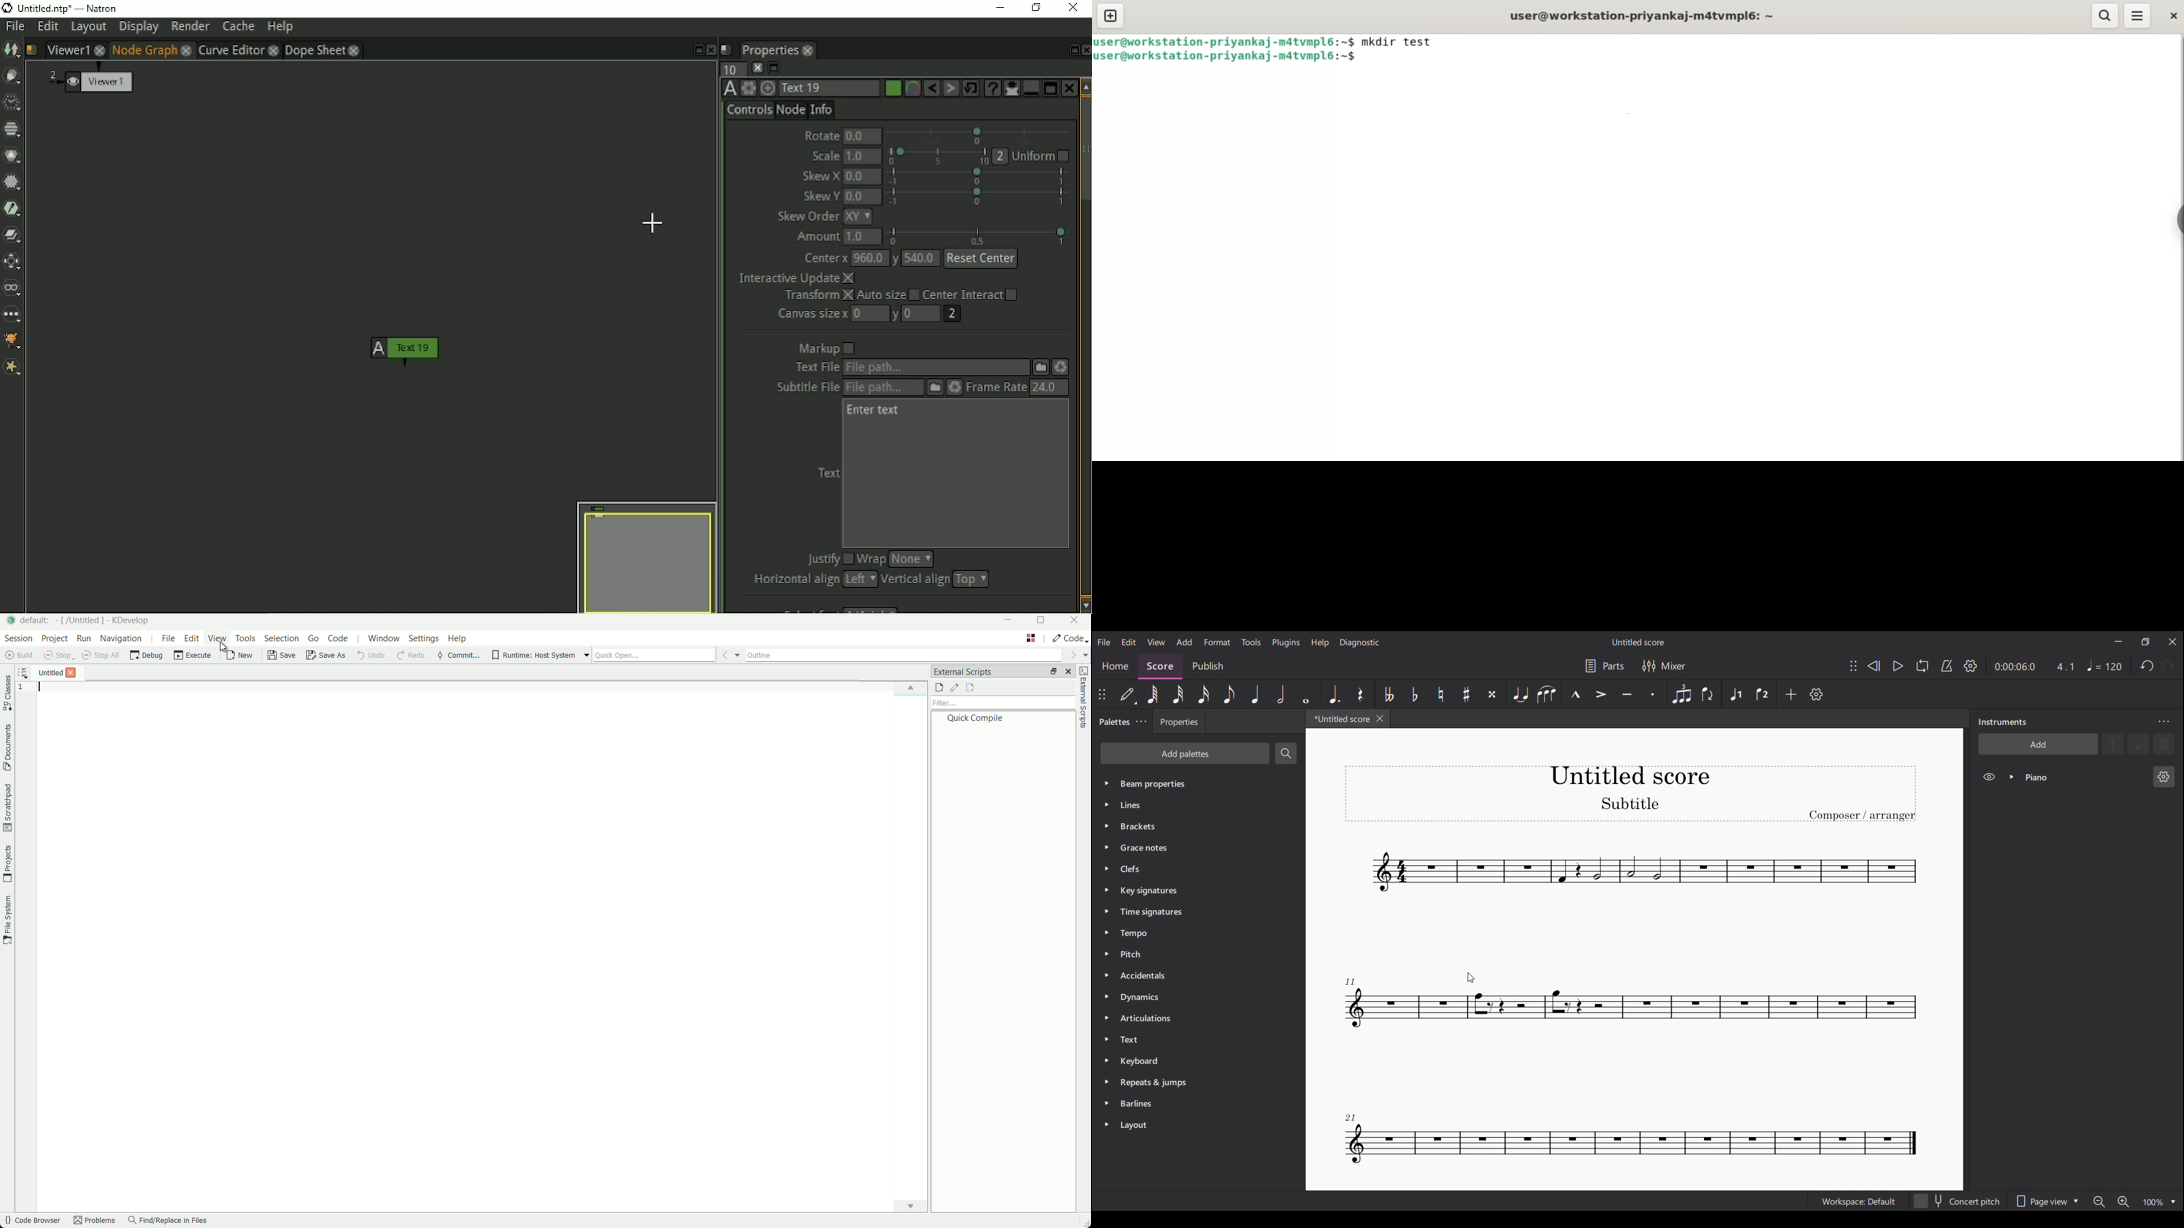 This screenshot has height=1232, width=2184. I want to click on Cursor position unchanged, so click(1472, 975).